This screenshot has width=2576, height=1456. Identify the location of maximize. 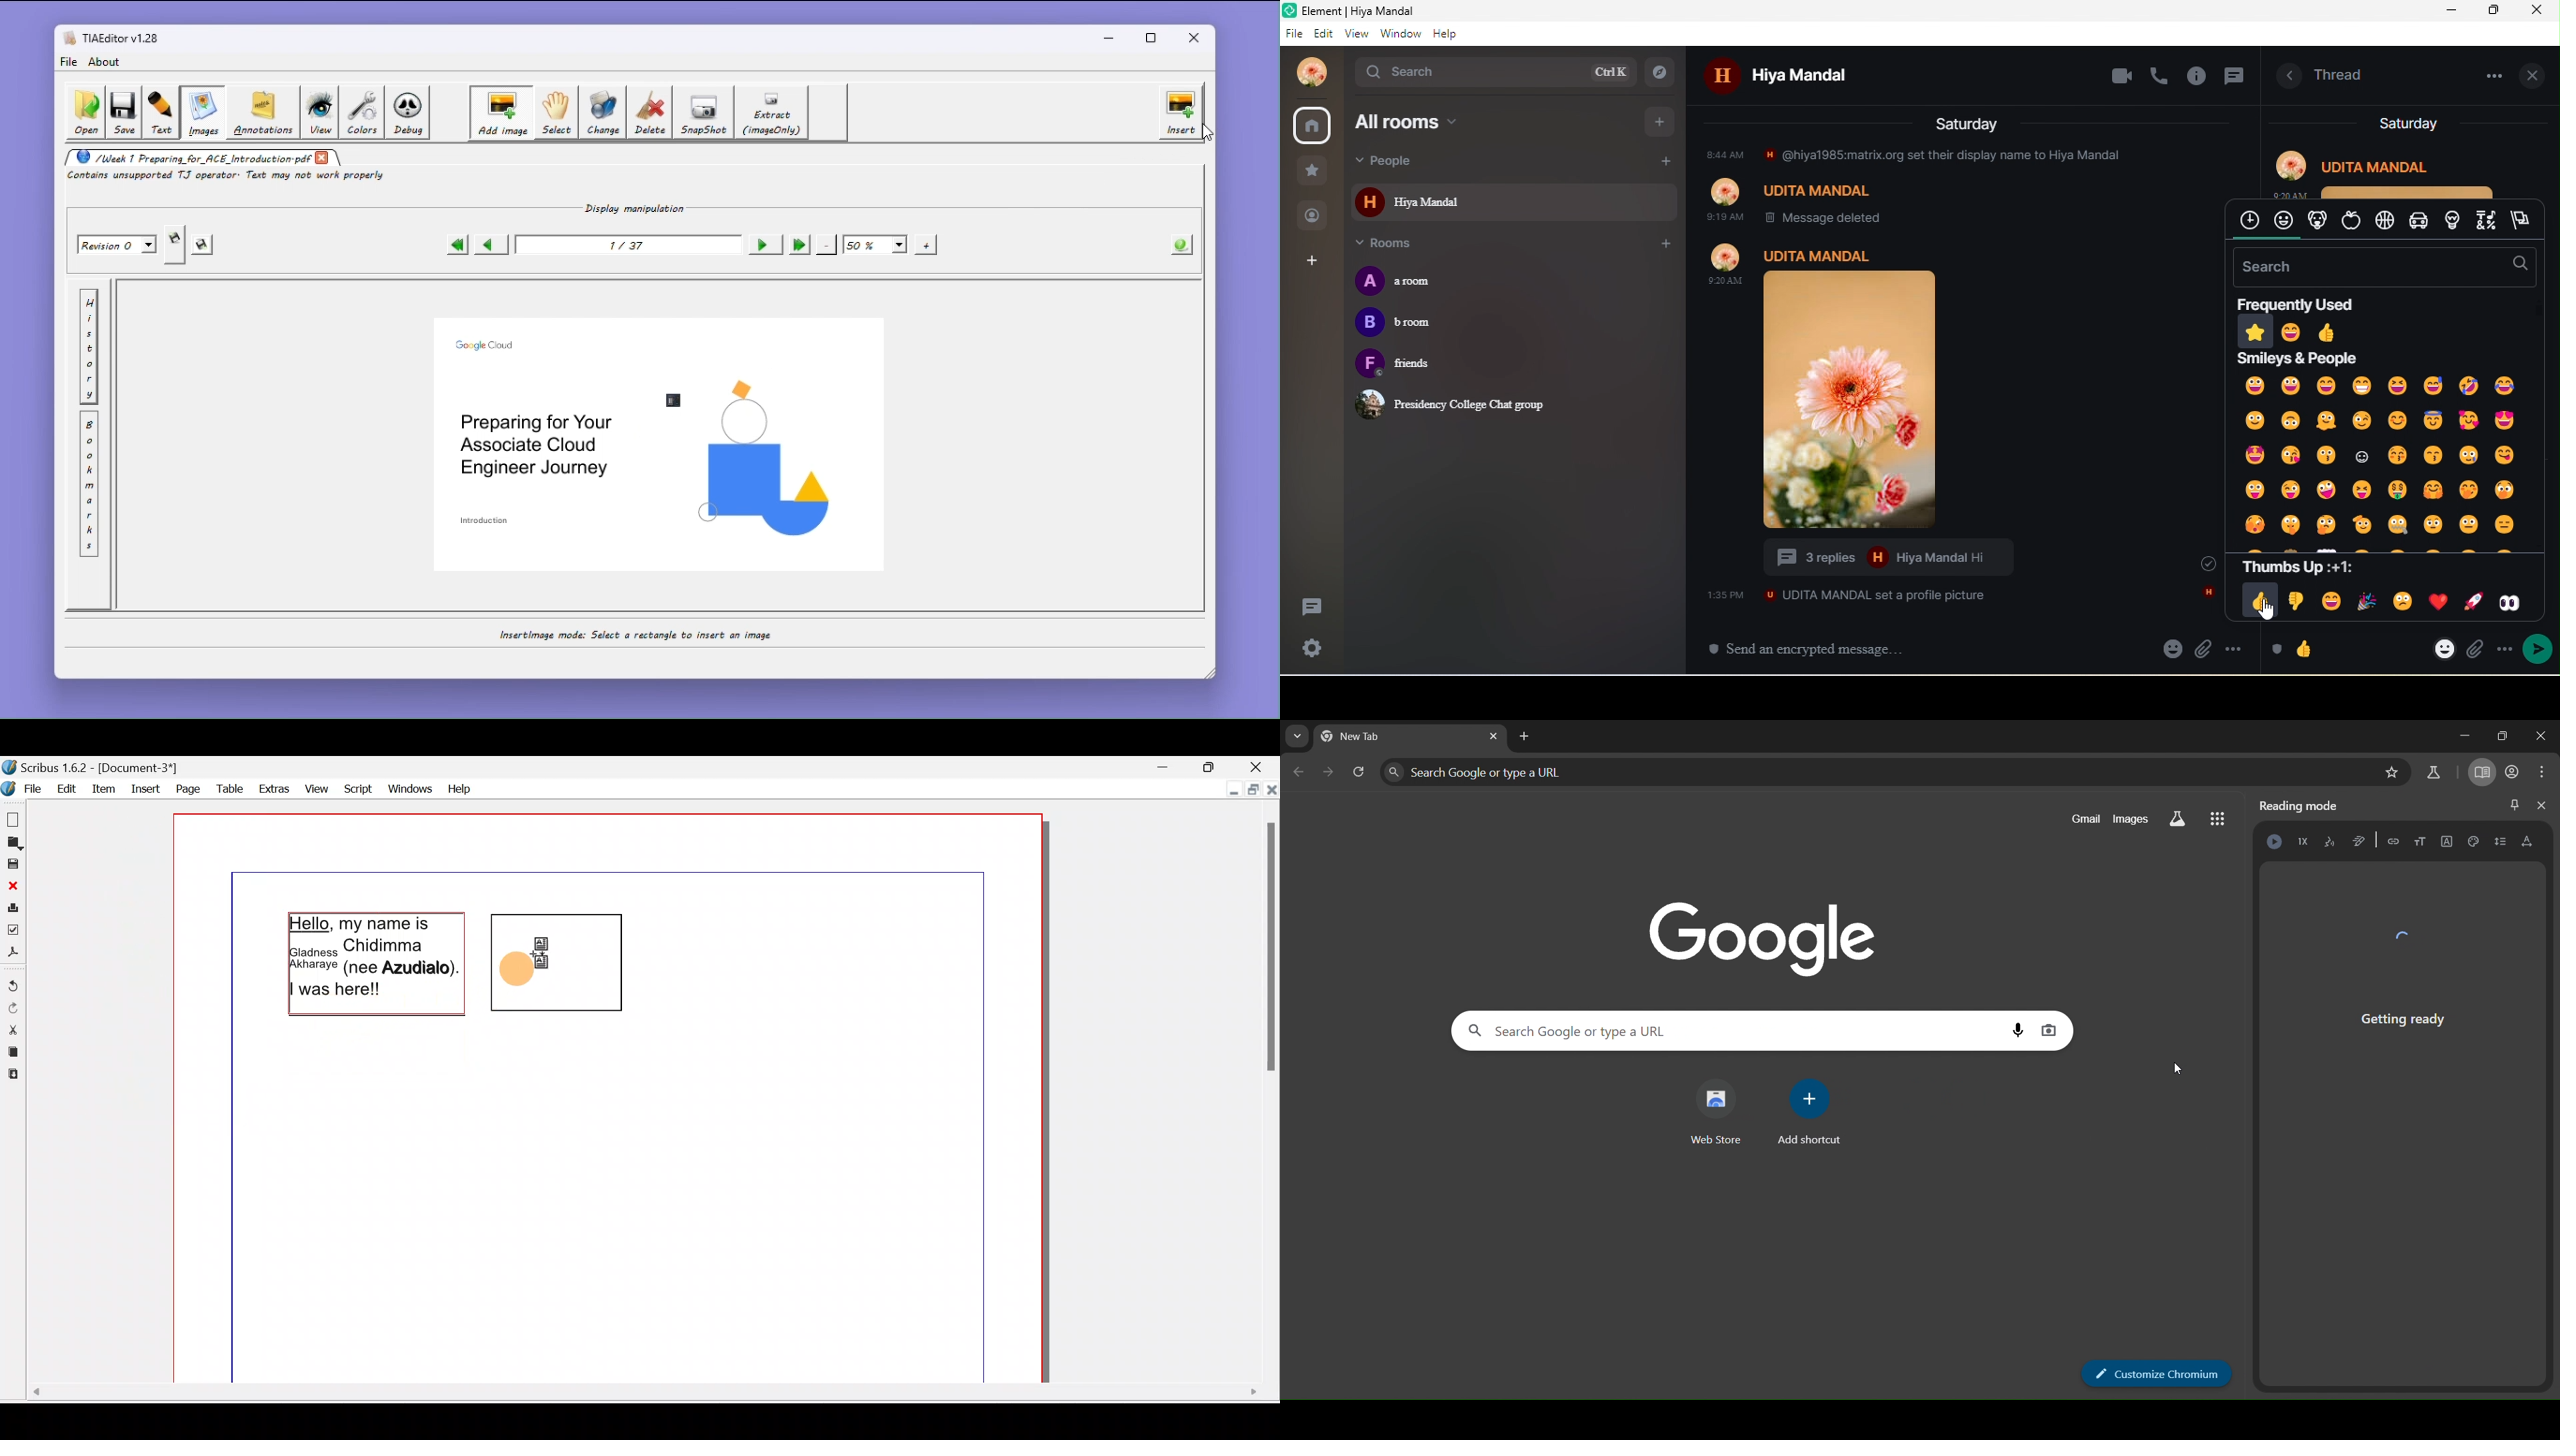
(2495, 10).